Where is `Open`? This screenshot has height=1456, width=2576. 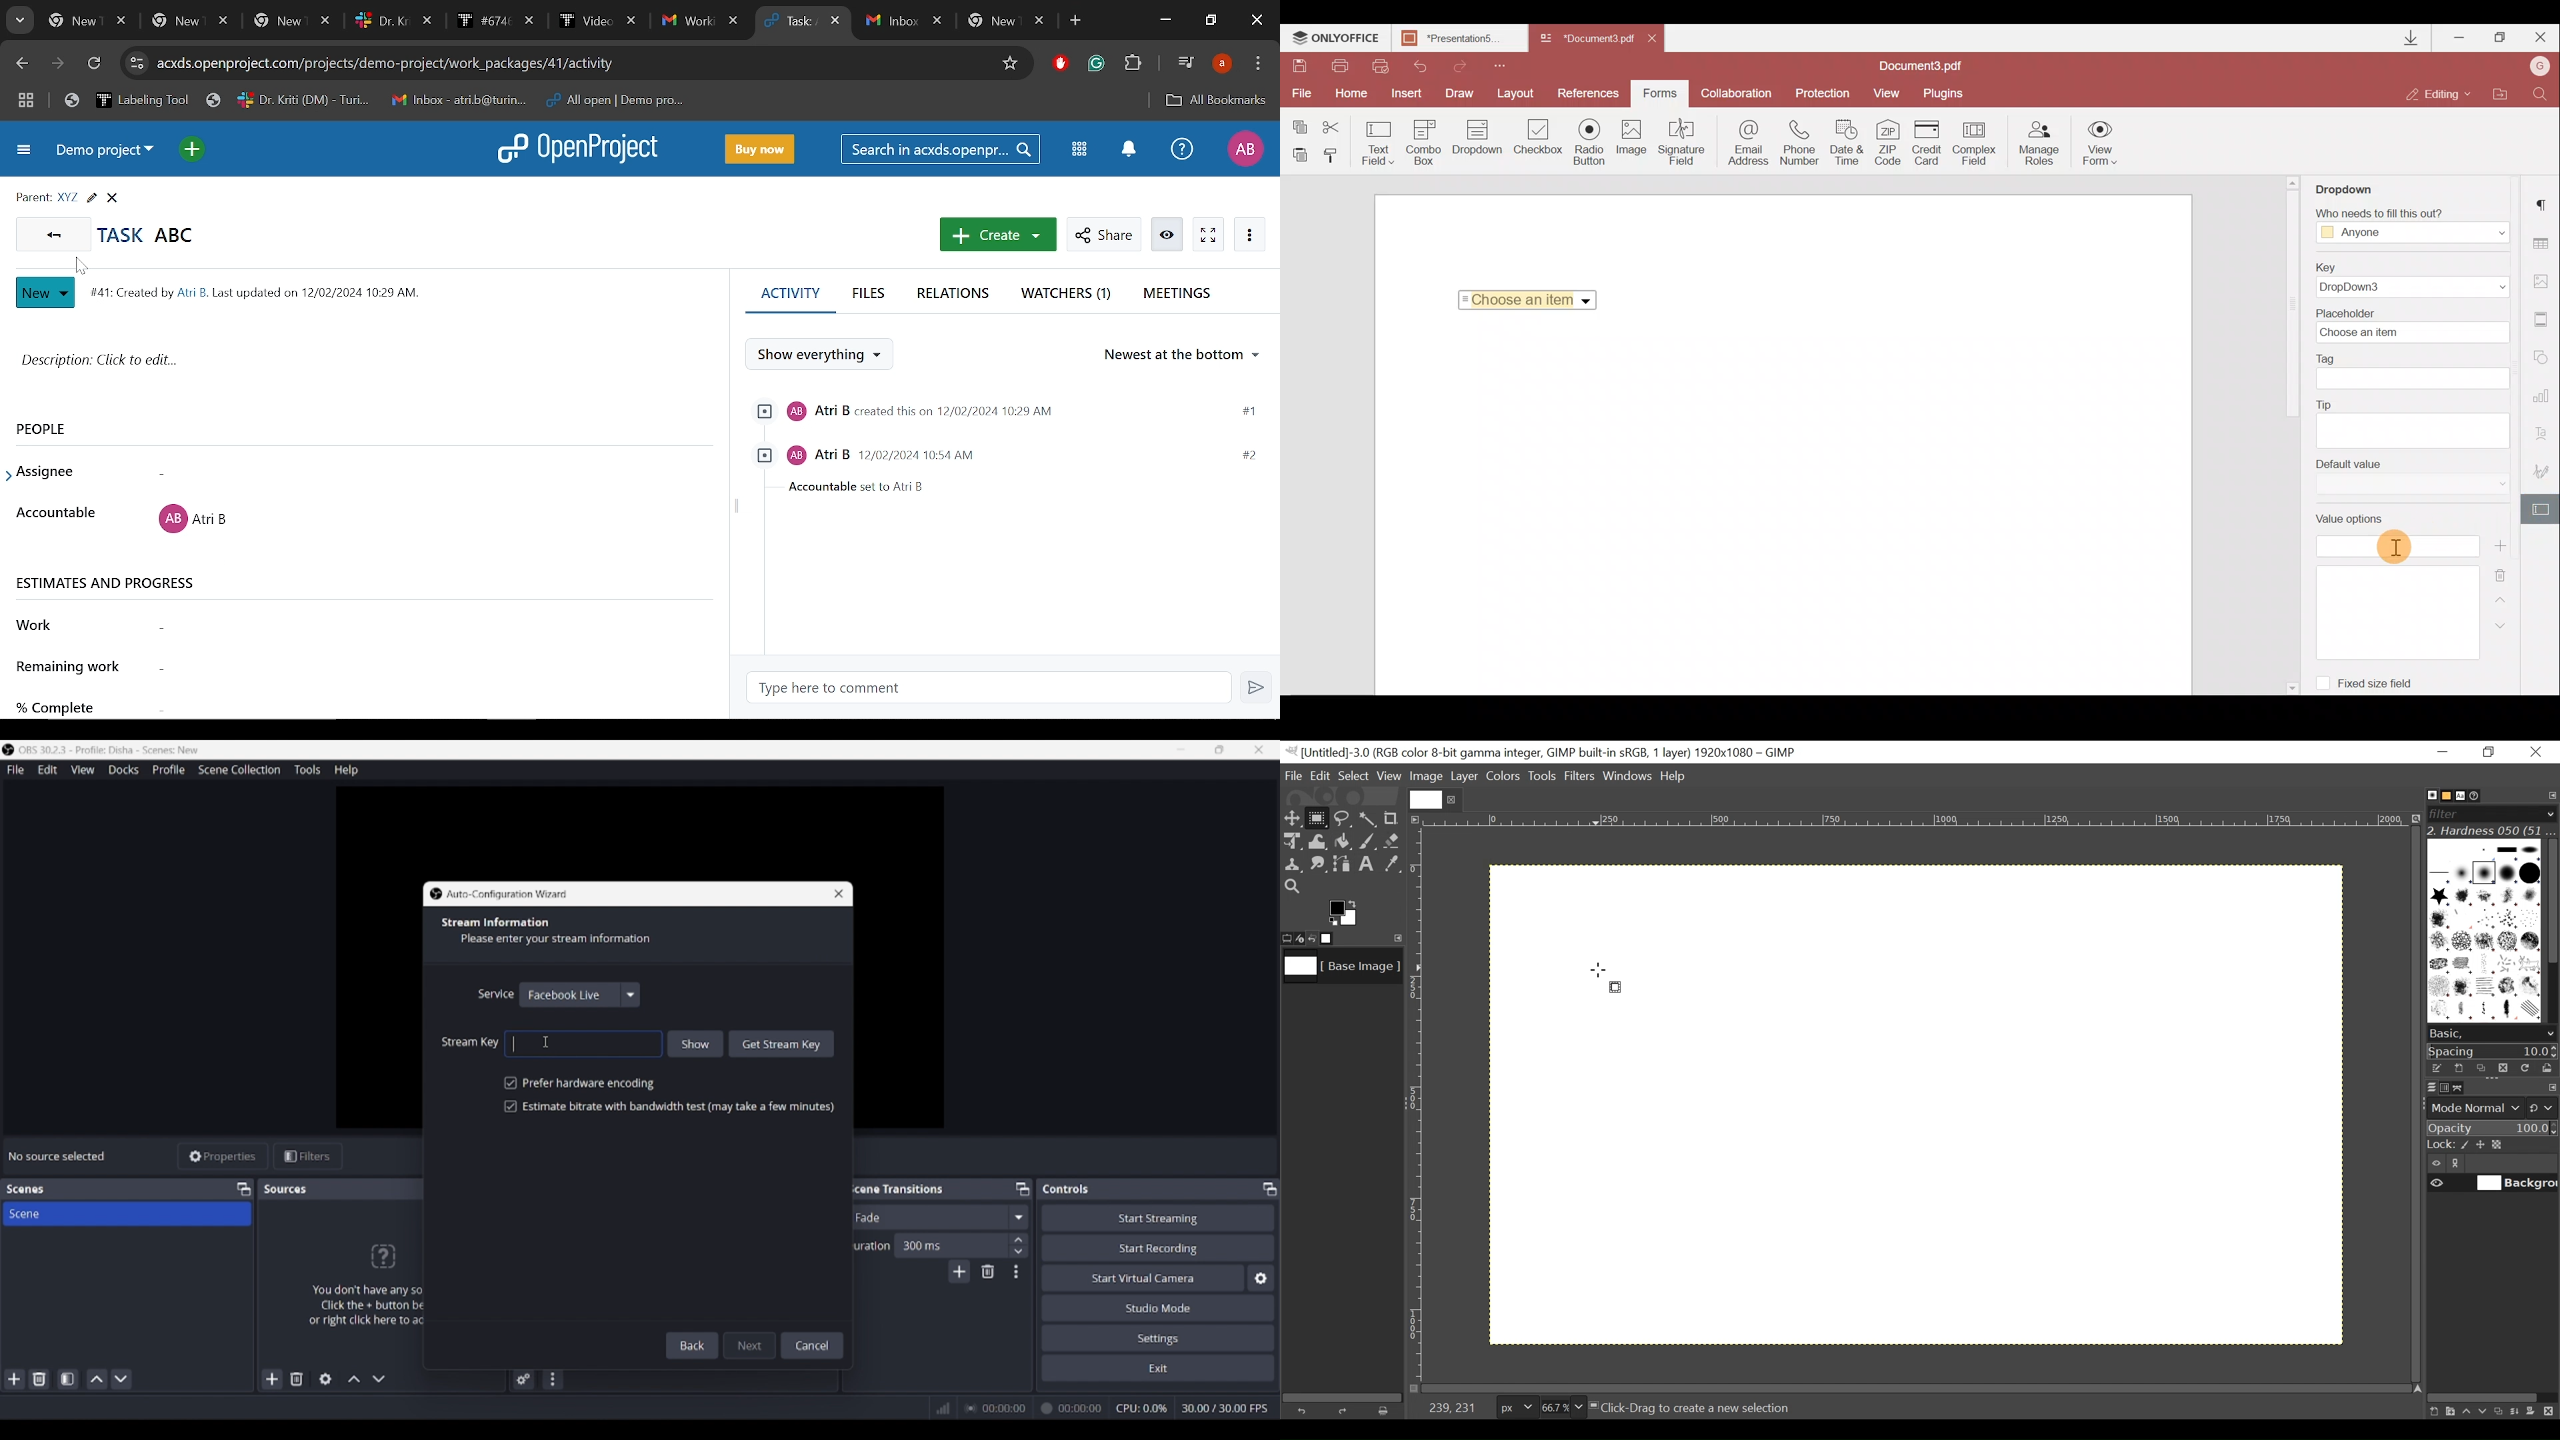 Open is located at coordinates (2544, 1068).